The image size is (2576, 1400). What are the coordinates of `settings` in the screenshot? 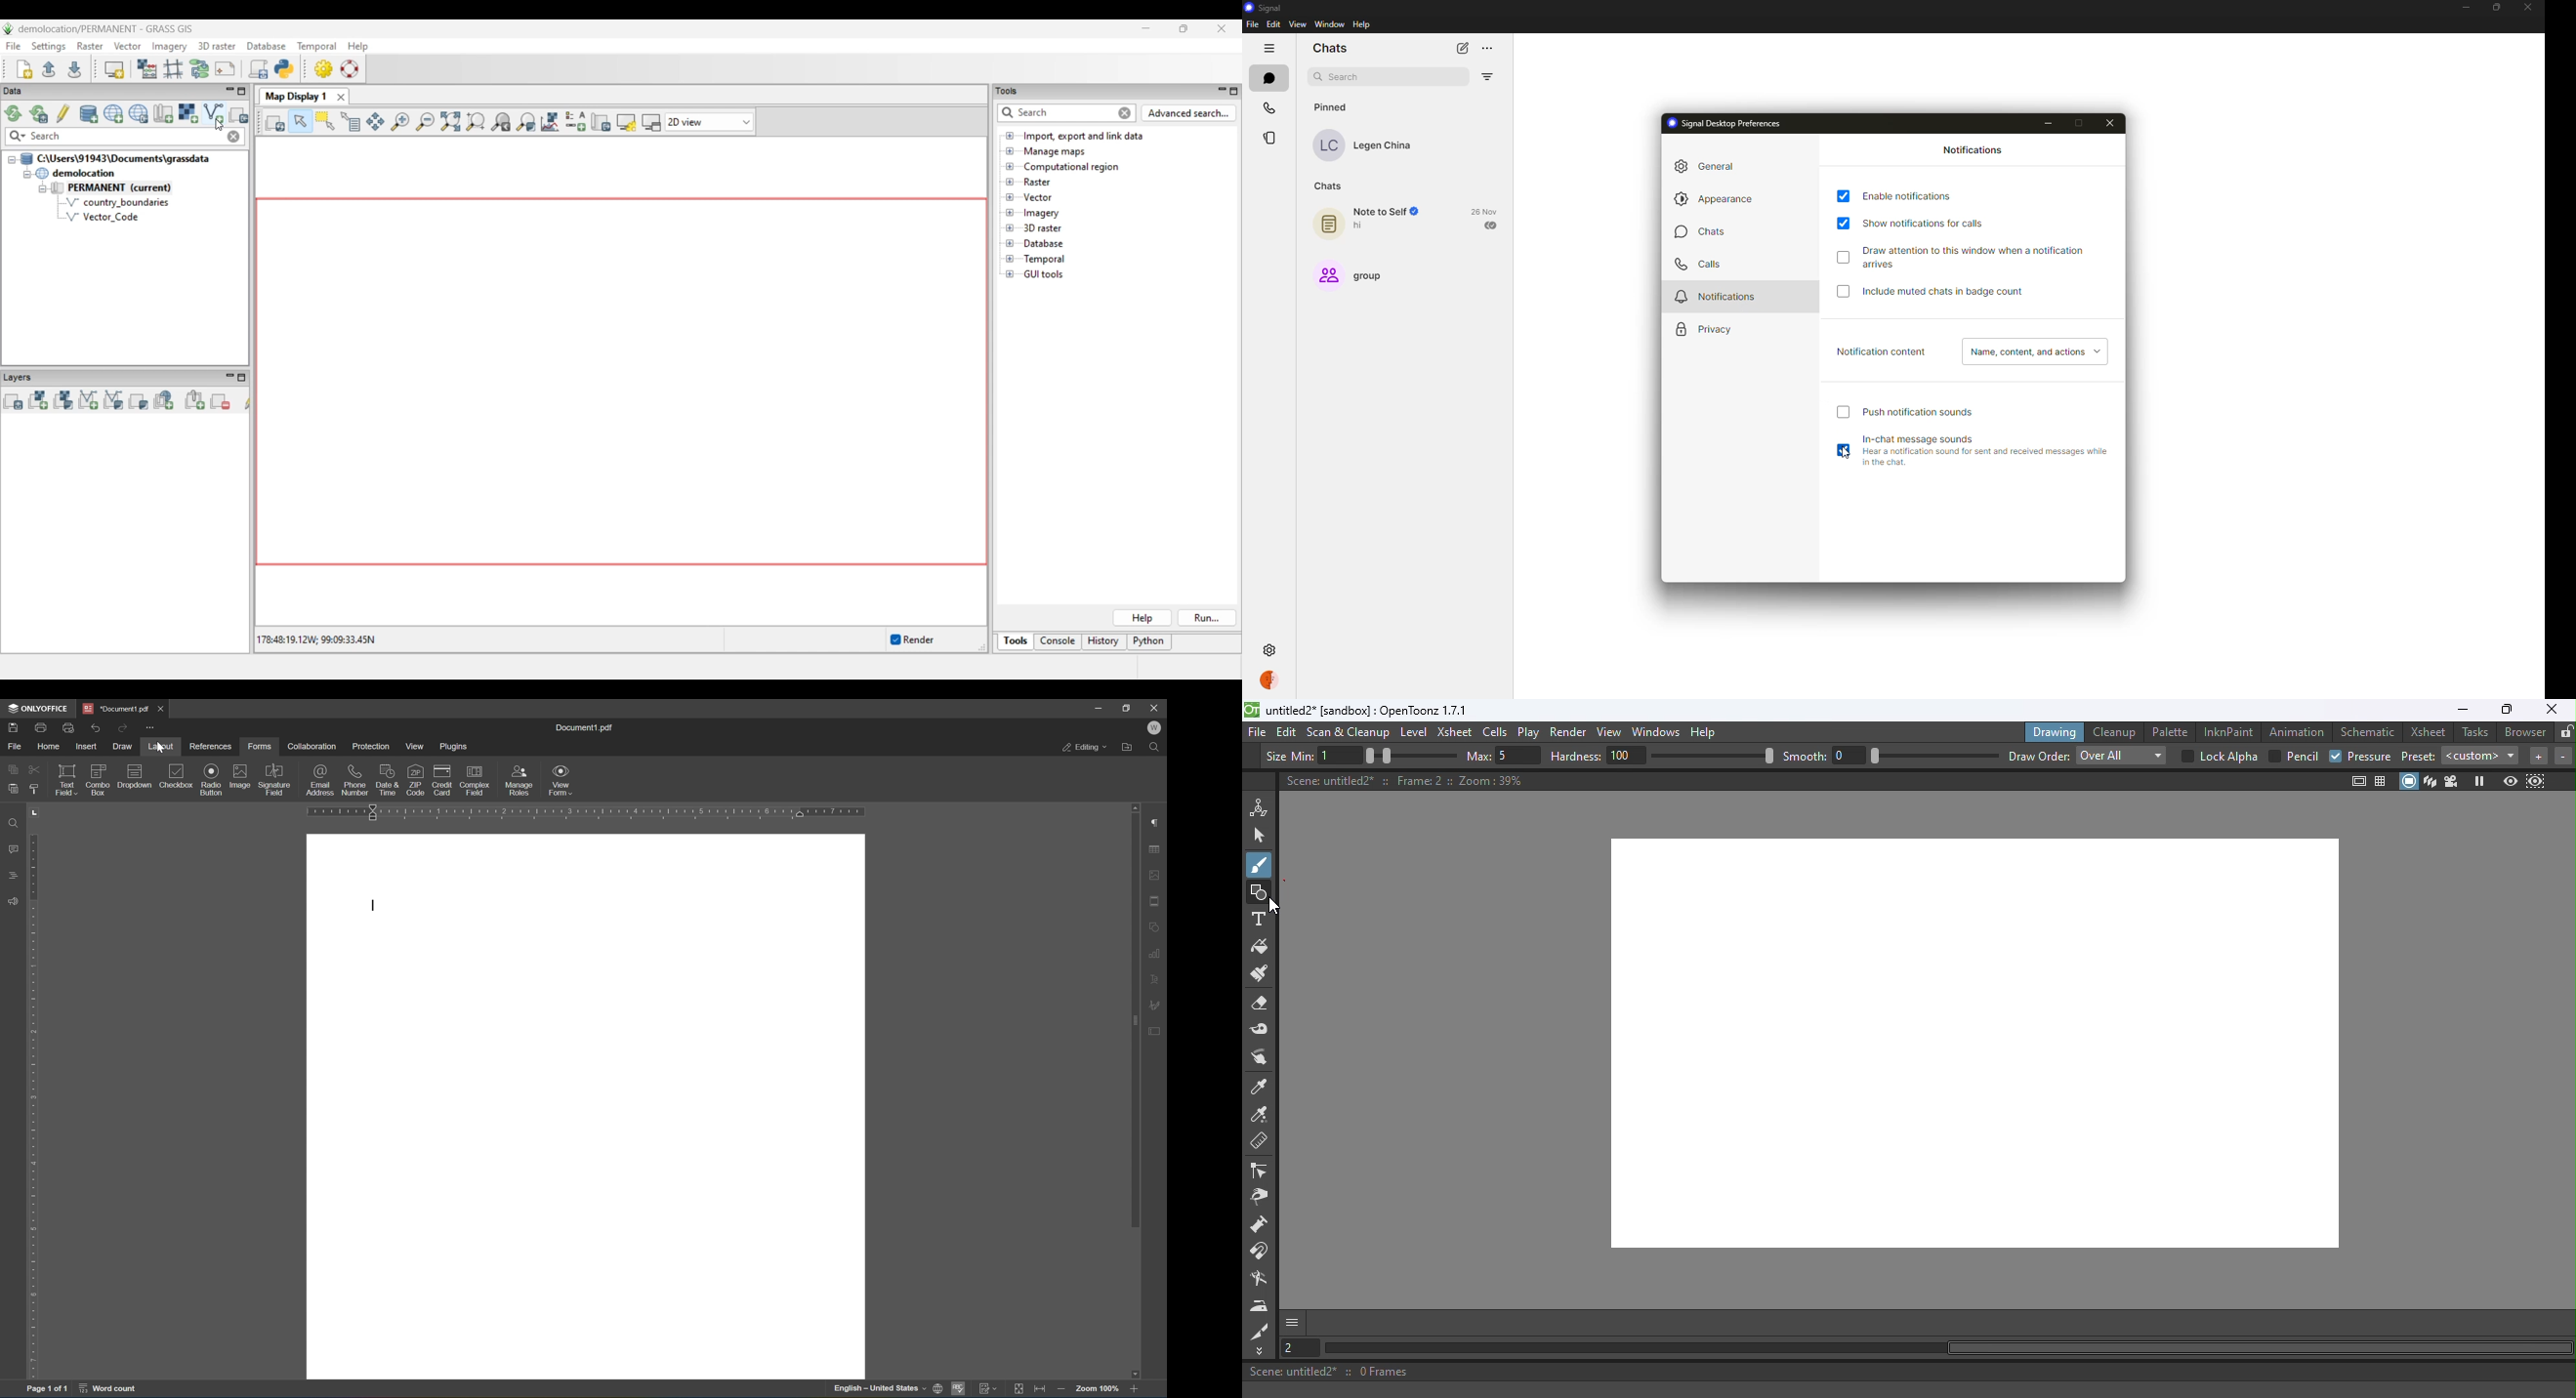 It's located at (1330, 649).